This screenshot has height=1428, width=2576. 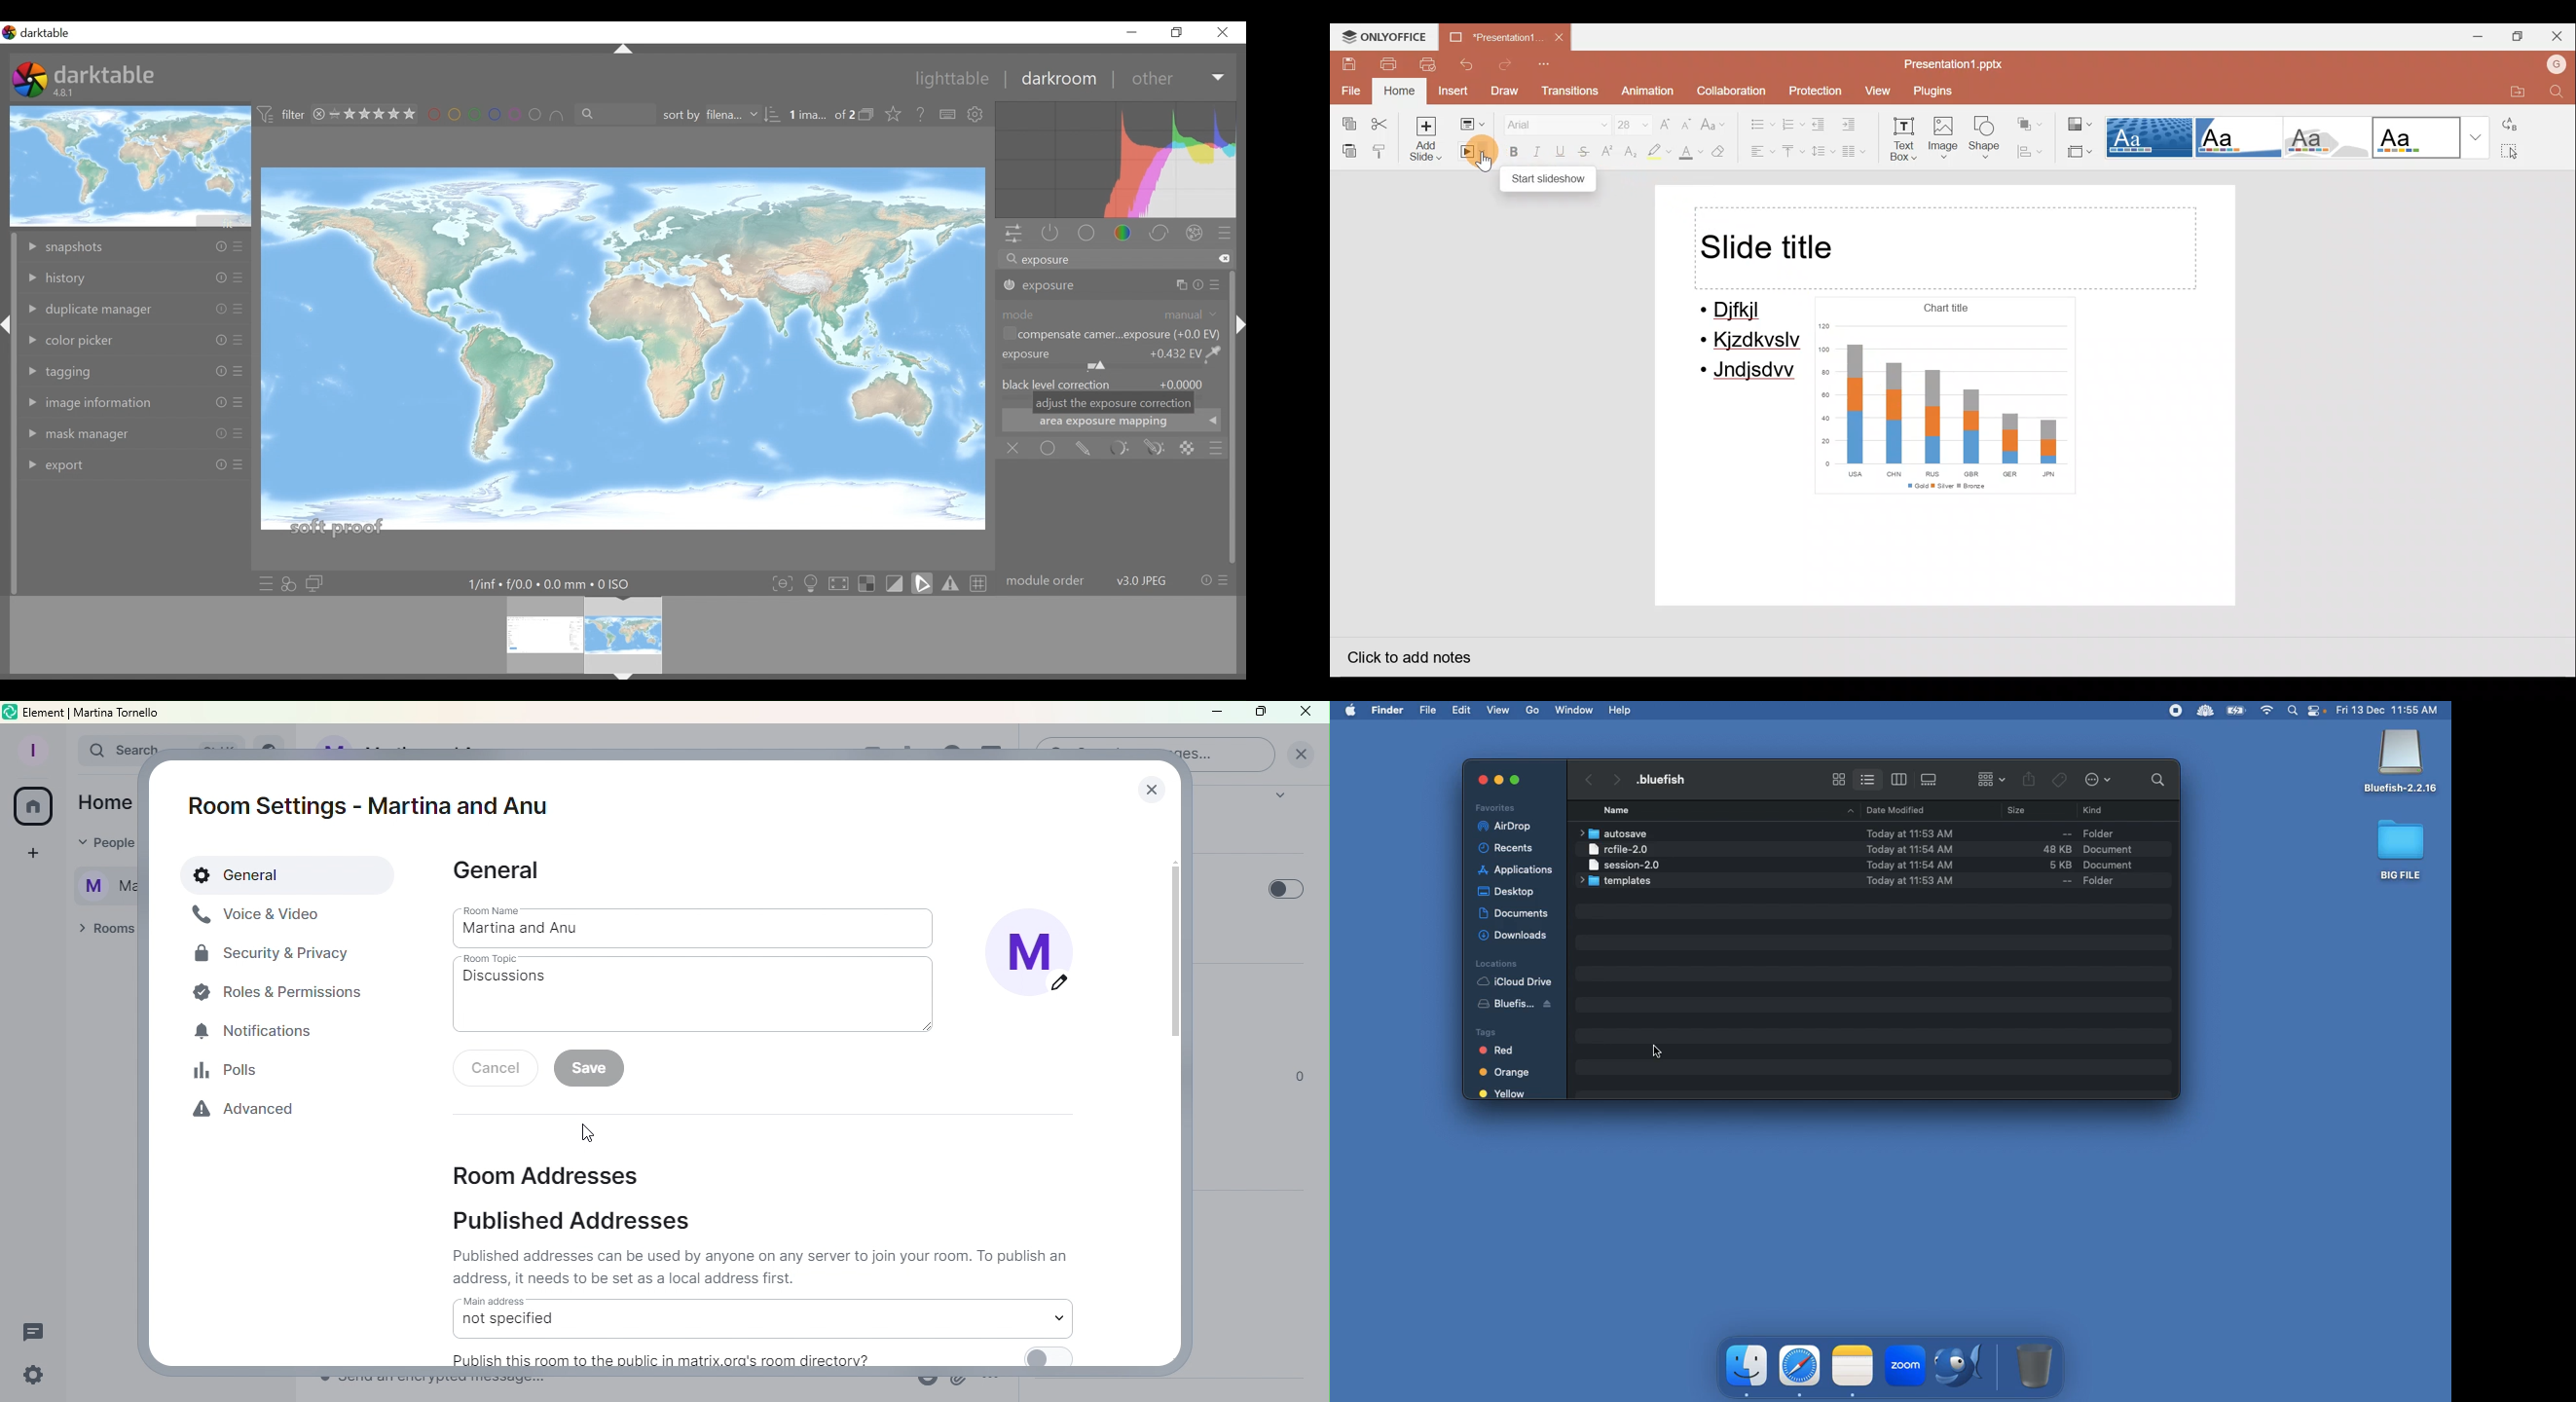 What do you see at coordinates (1223, 32) in the screenshot?
I see `Close` at bounding box center [1223, 32].